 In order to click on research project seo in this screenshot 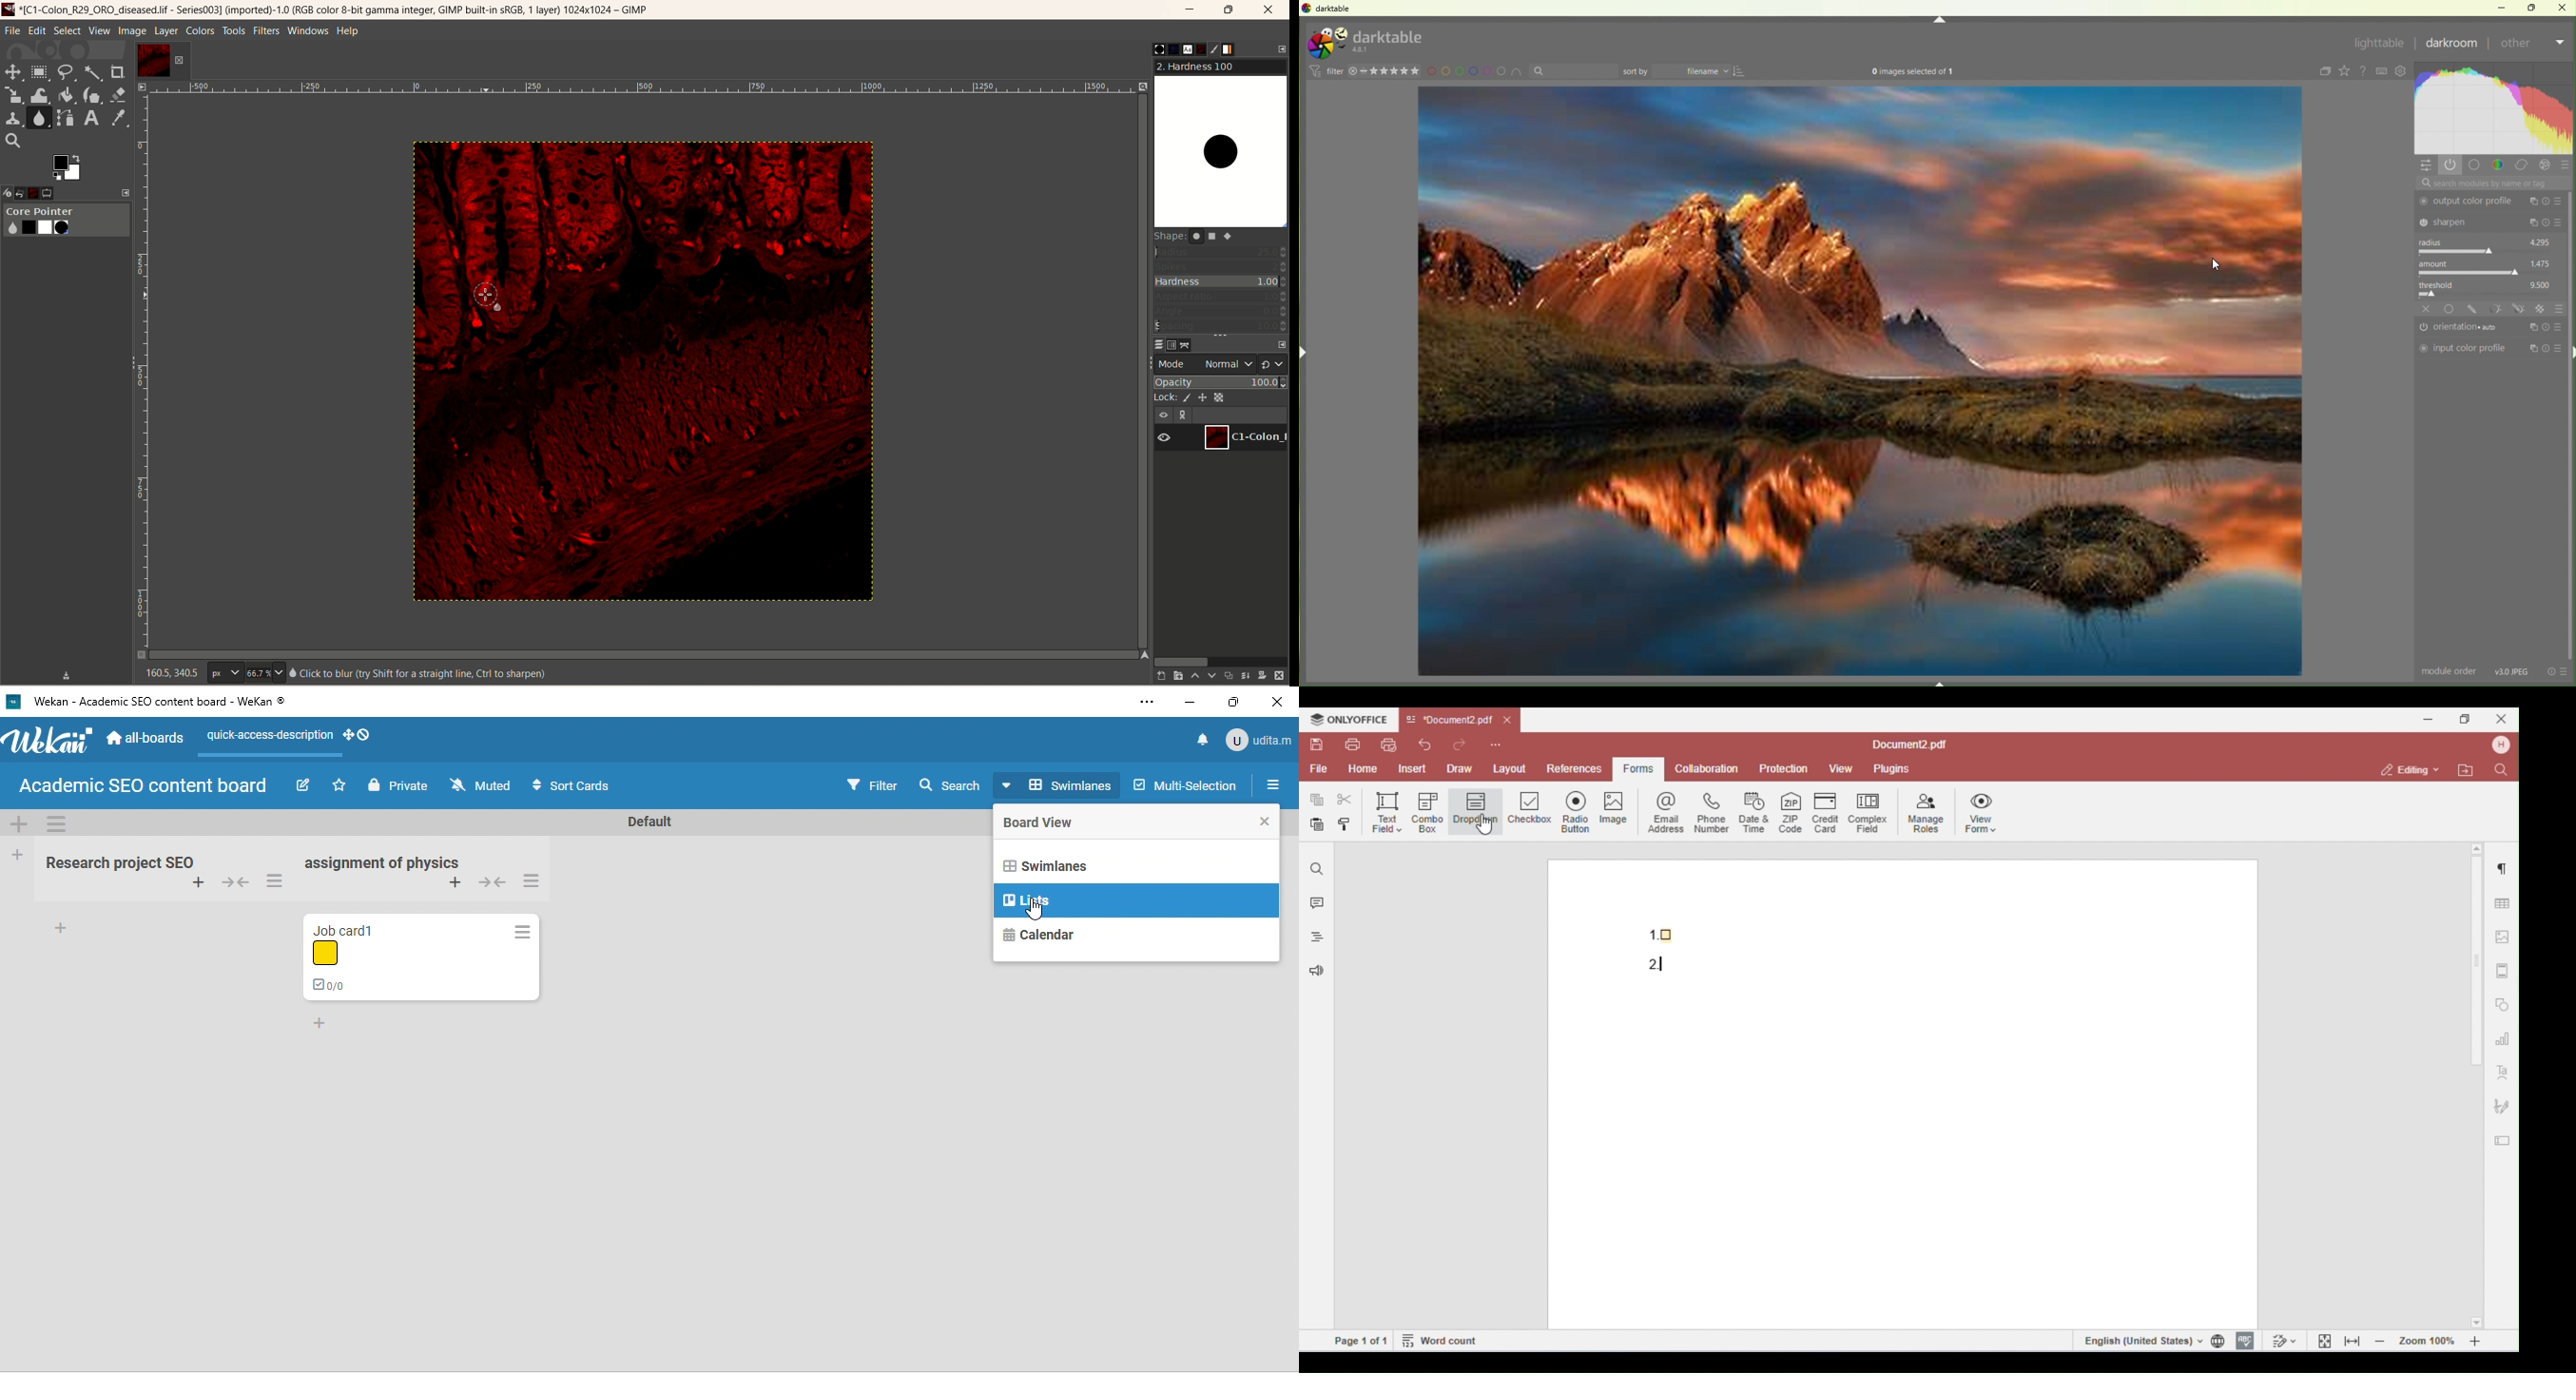, I will do `click(117, 860)`.